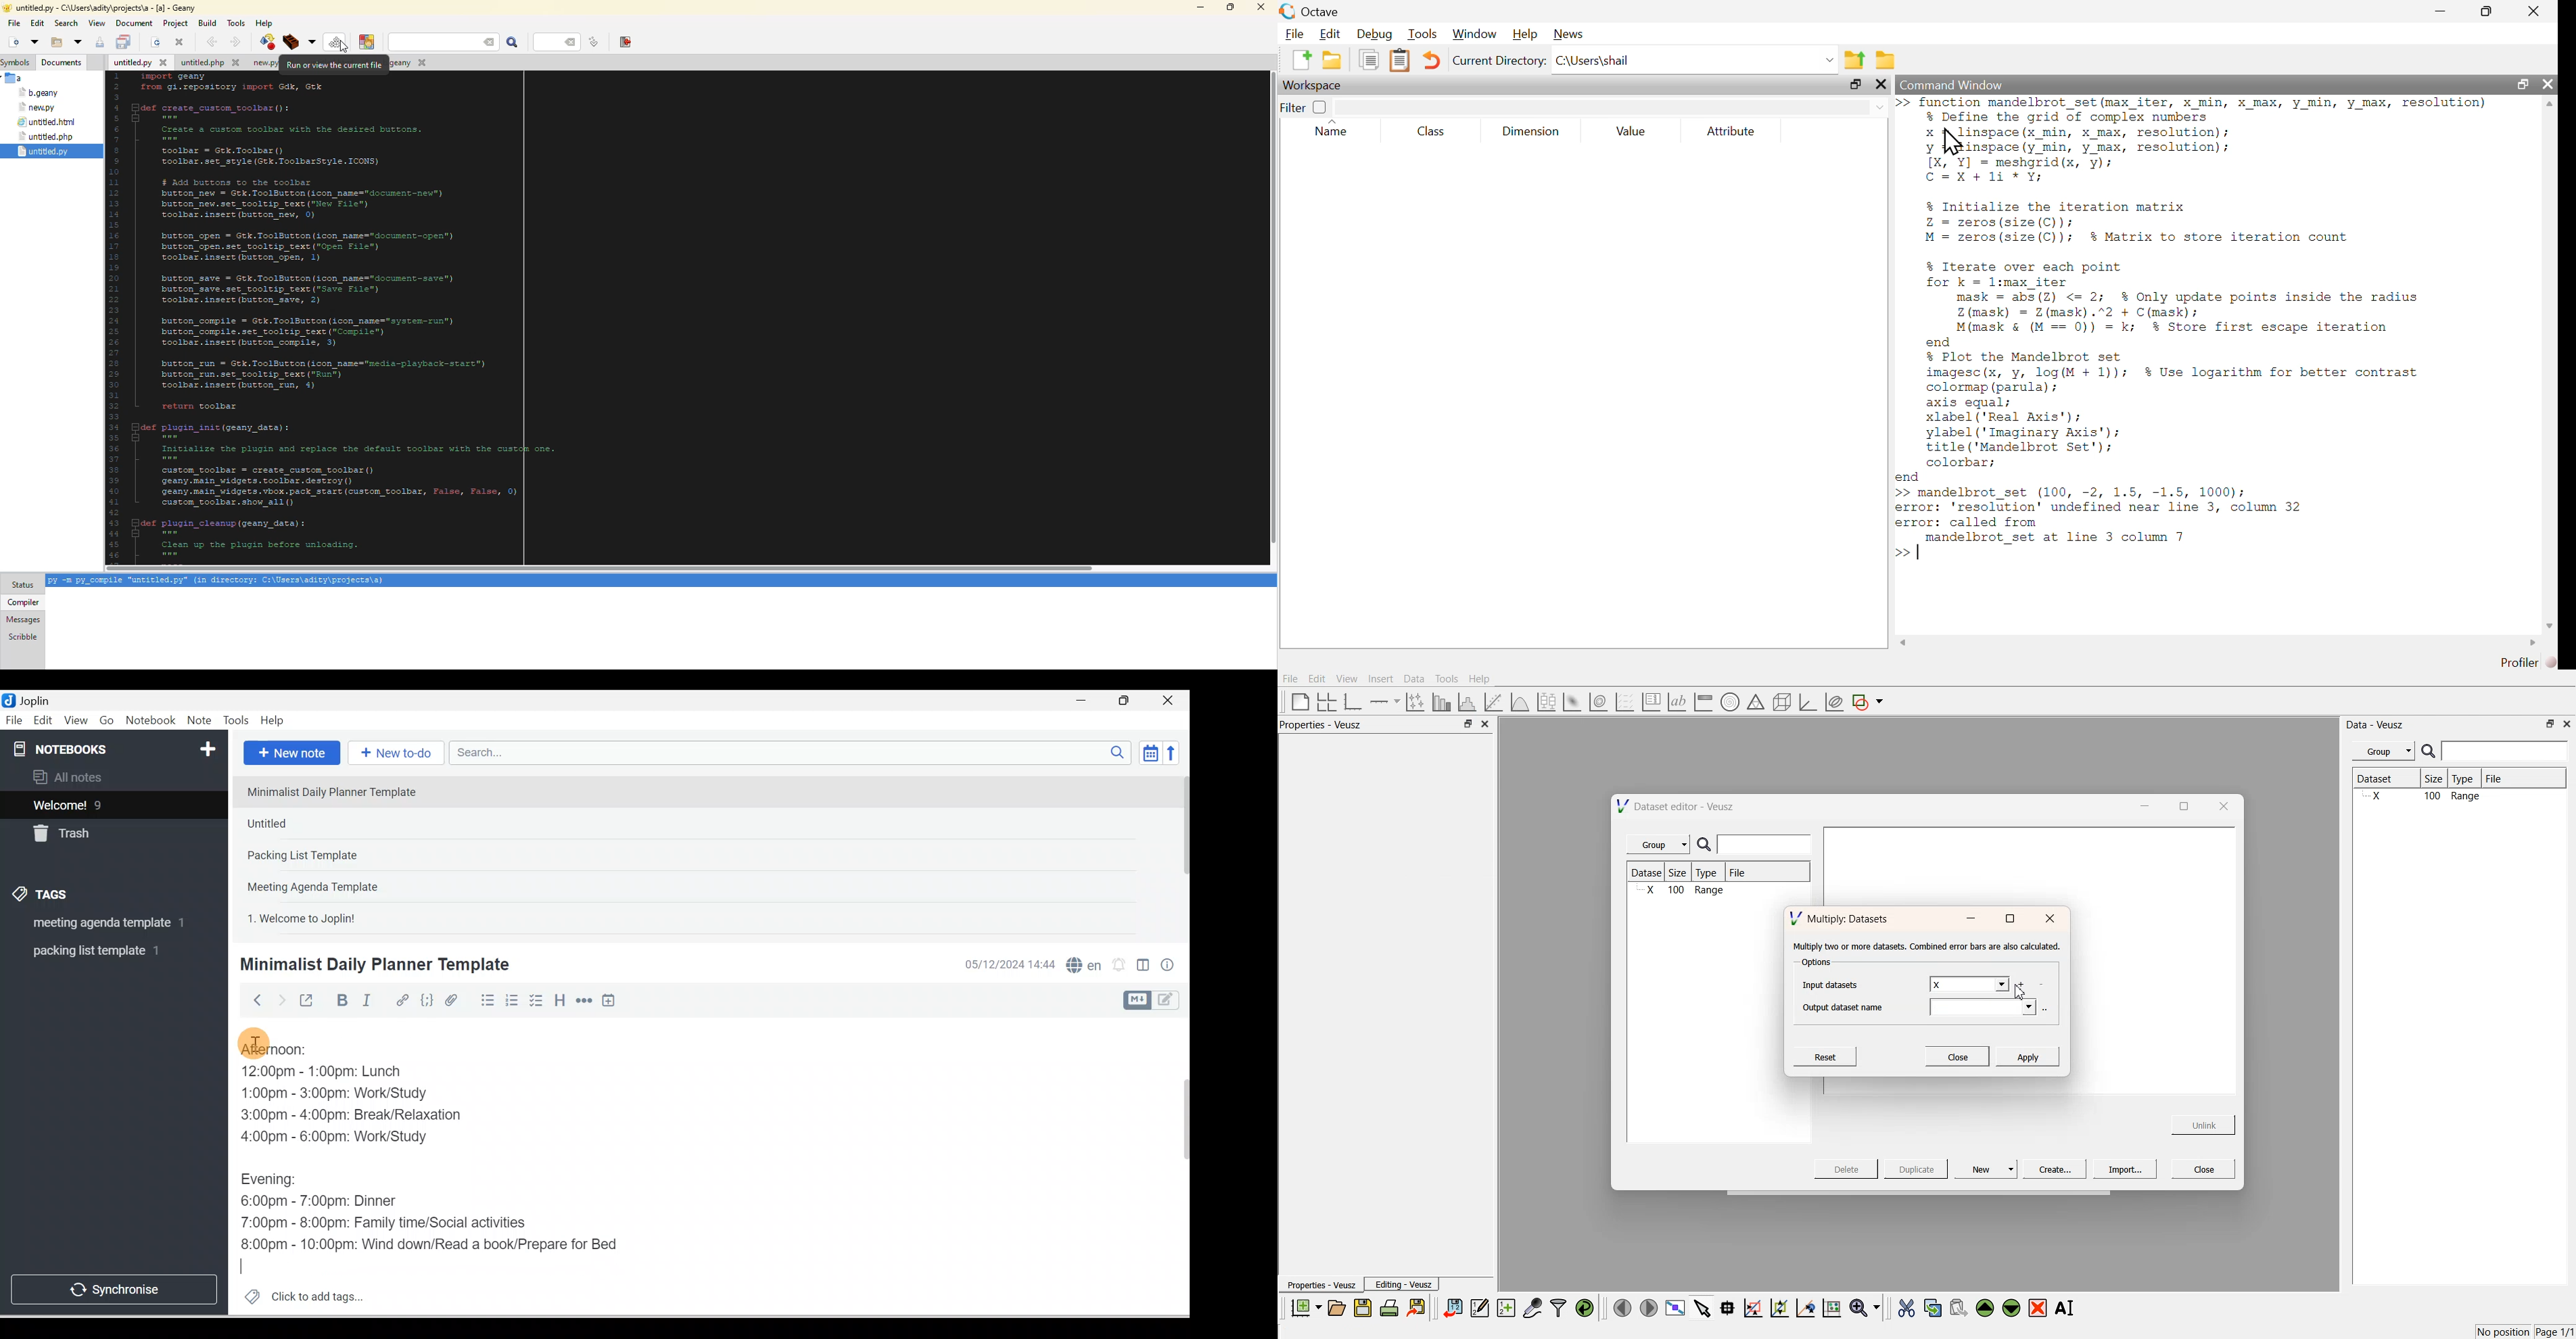 Image resolution: width=2576 pixels, height=1344 pixels. I want to click on minimise, so click(1970, 919).